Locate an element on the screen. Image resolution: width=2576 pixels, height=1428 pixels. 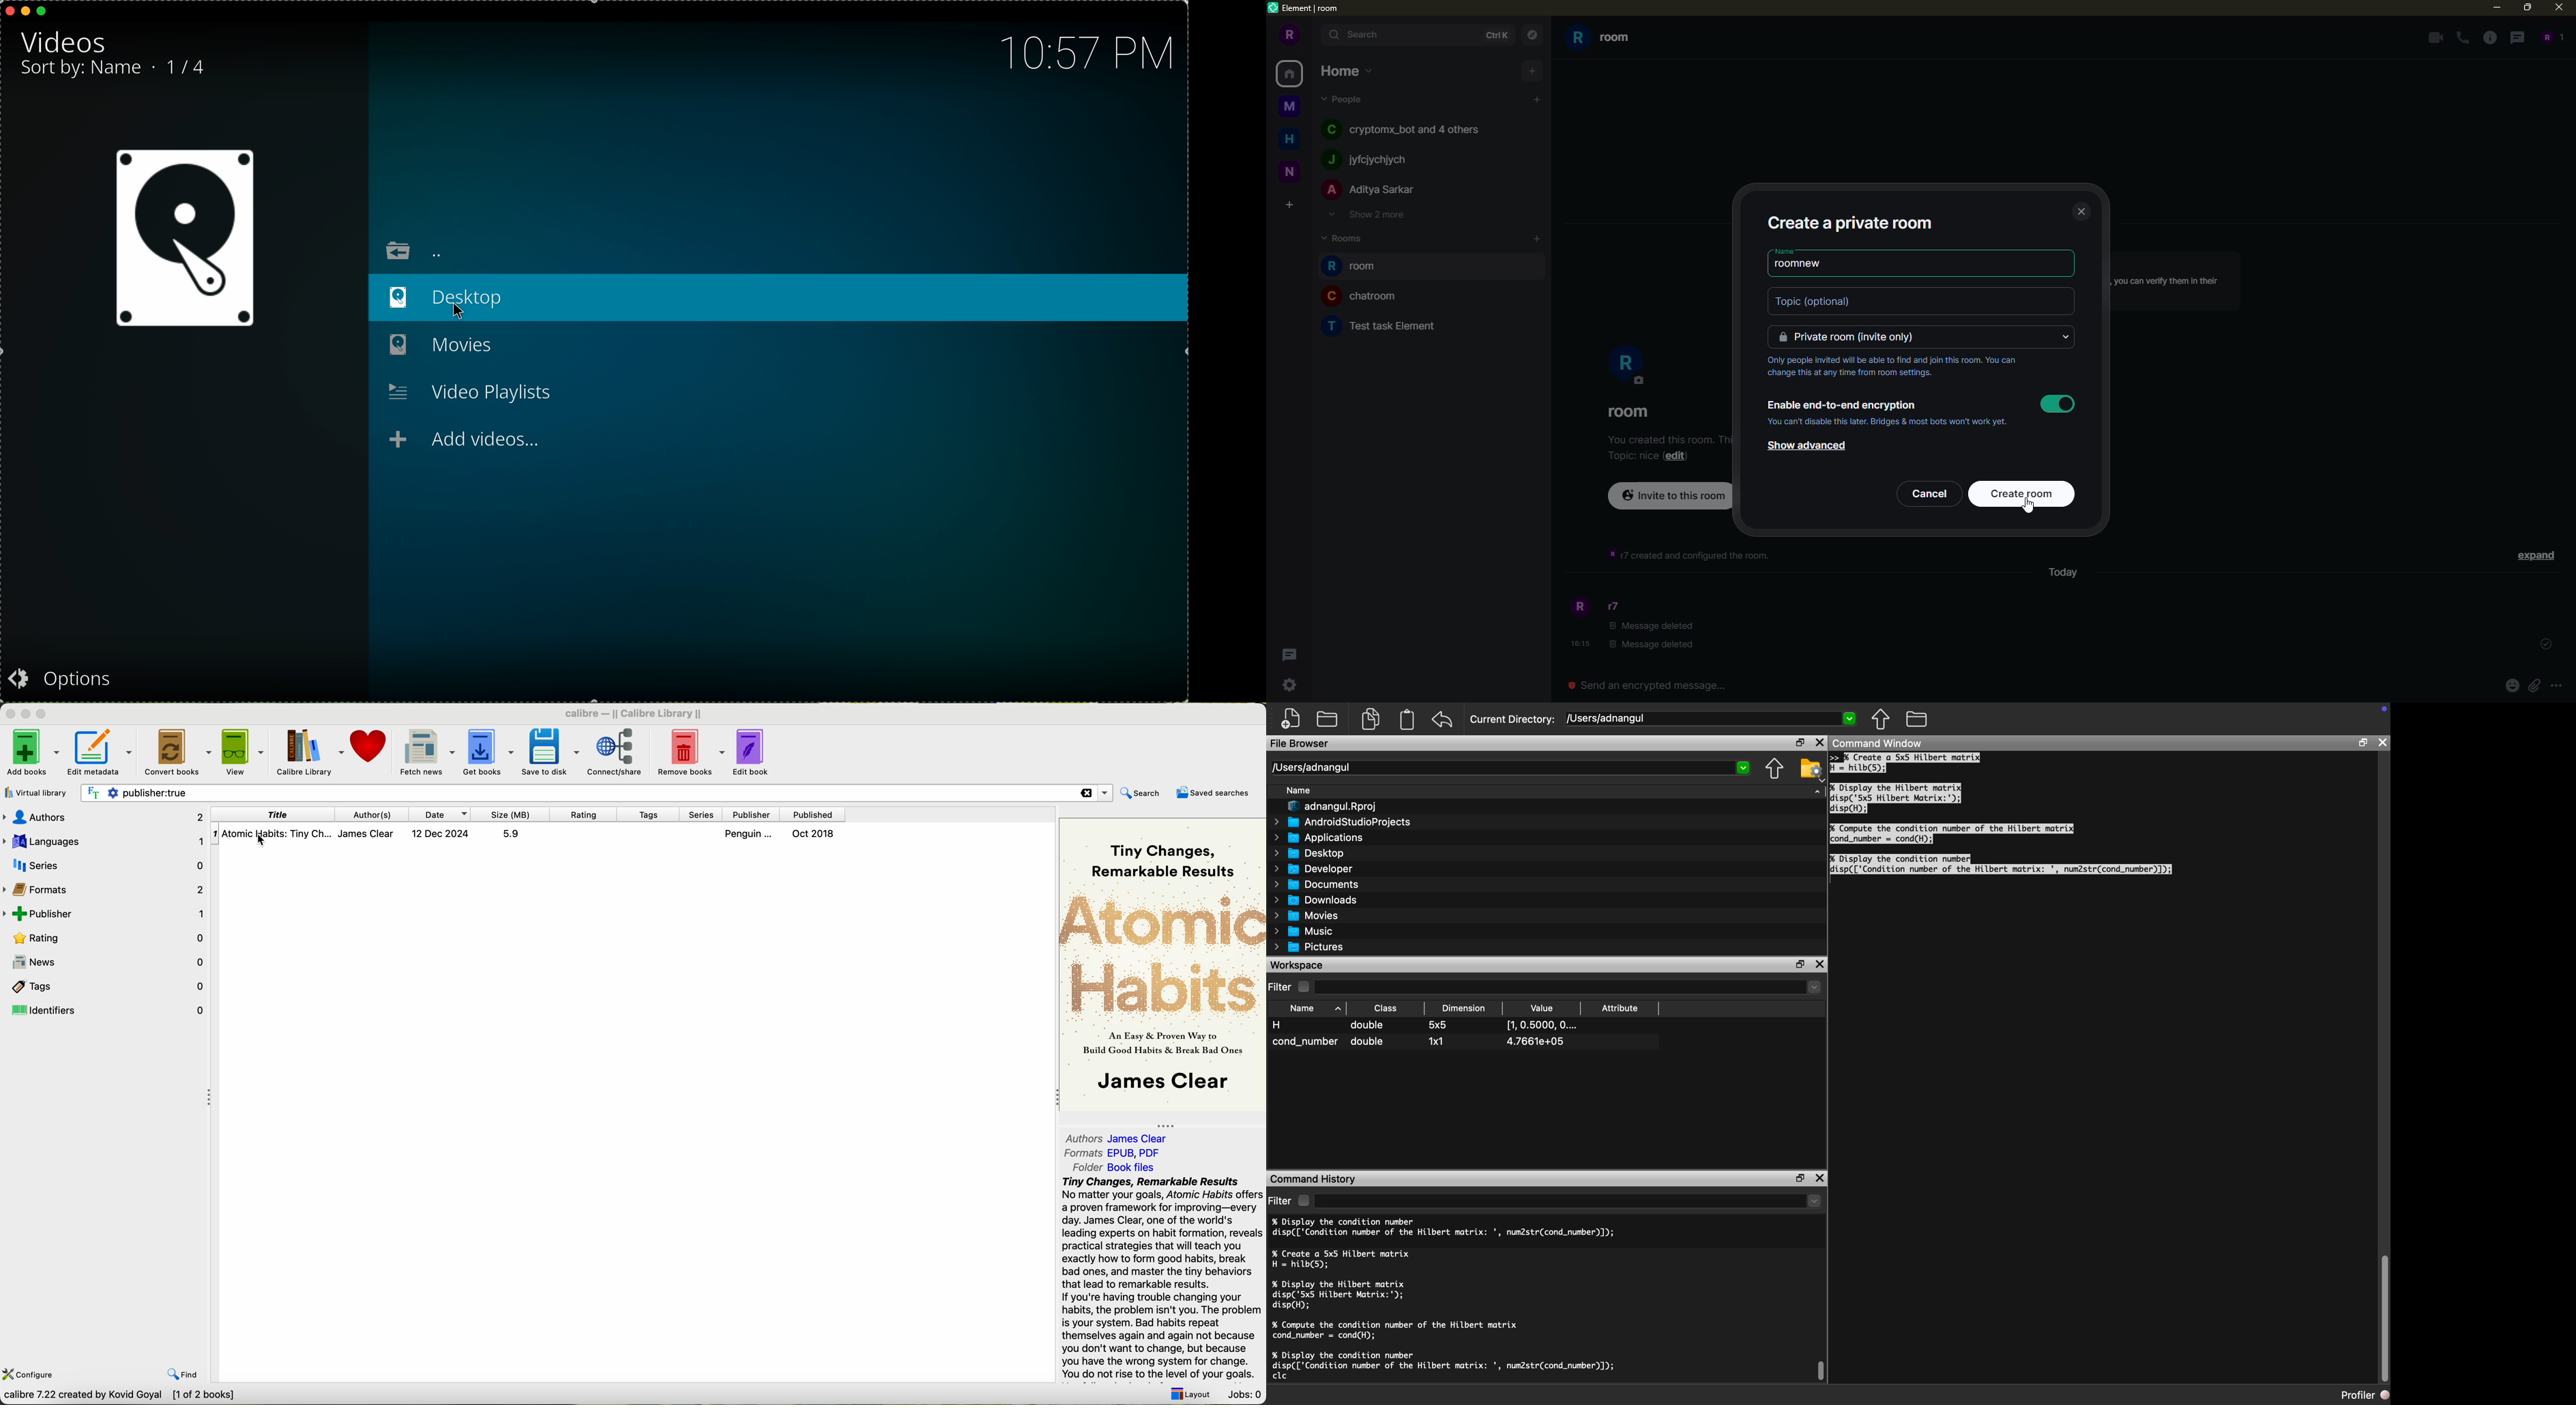
languages is located at coordinates (105, 842).